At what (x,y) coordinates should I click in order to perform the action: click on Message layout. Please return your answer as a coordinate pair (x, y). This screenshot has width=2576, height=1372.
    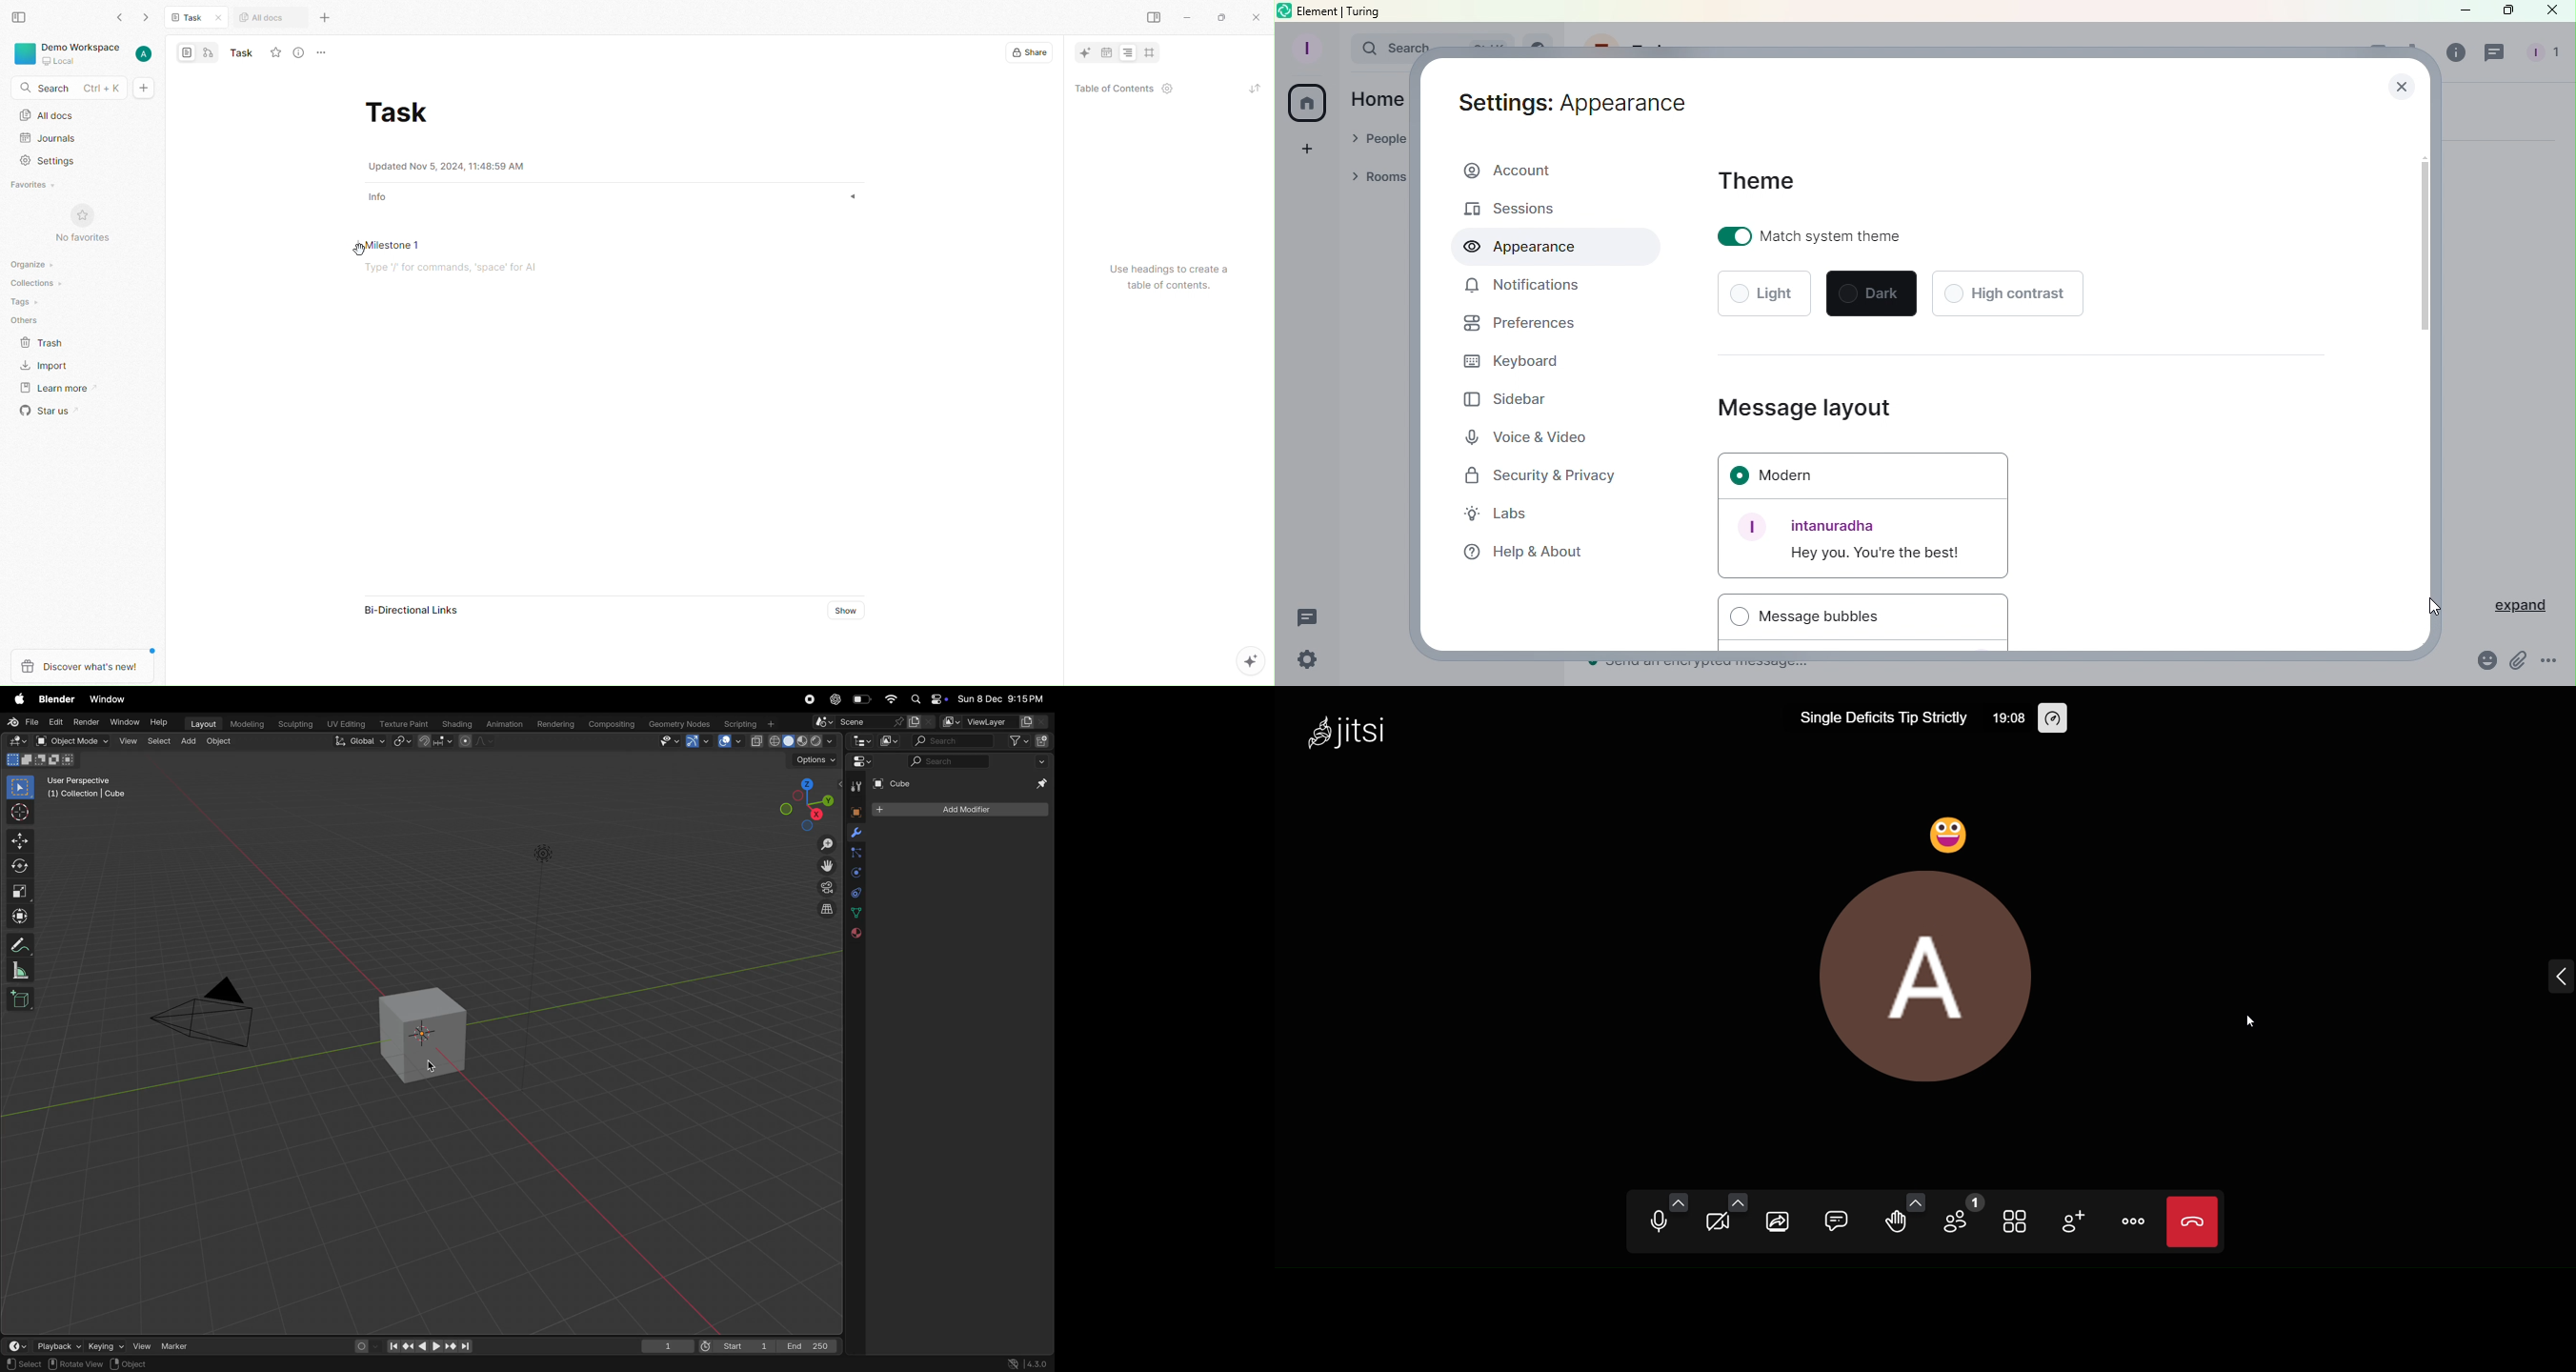
    Looking at the image, I should click on (1809, 404).